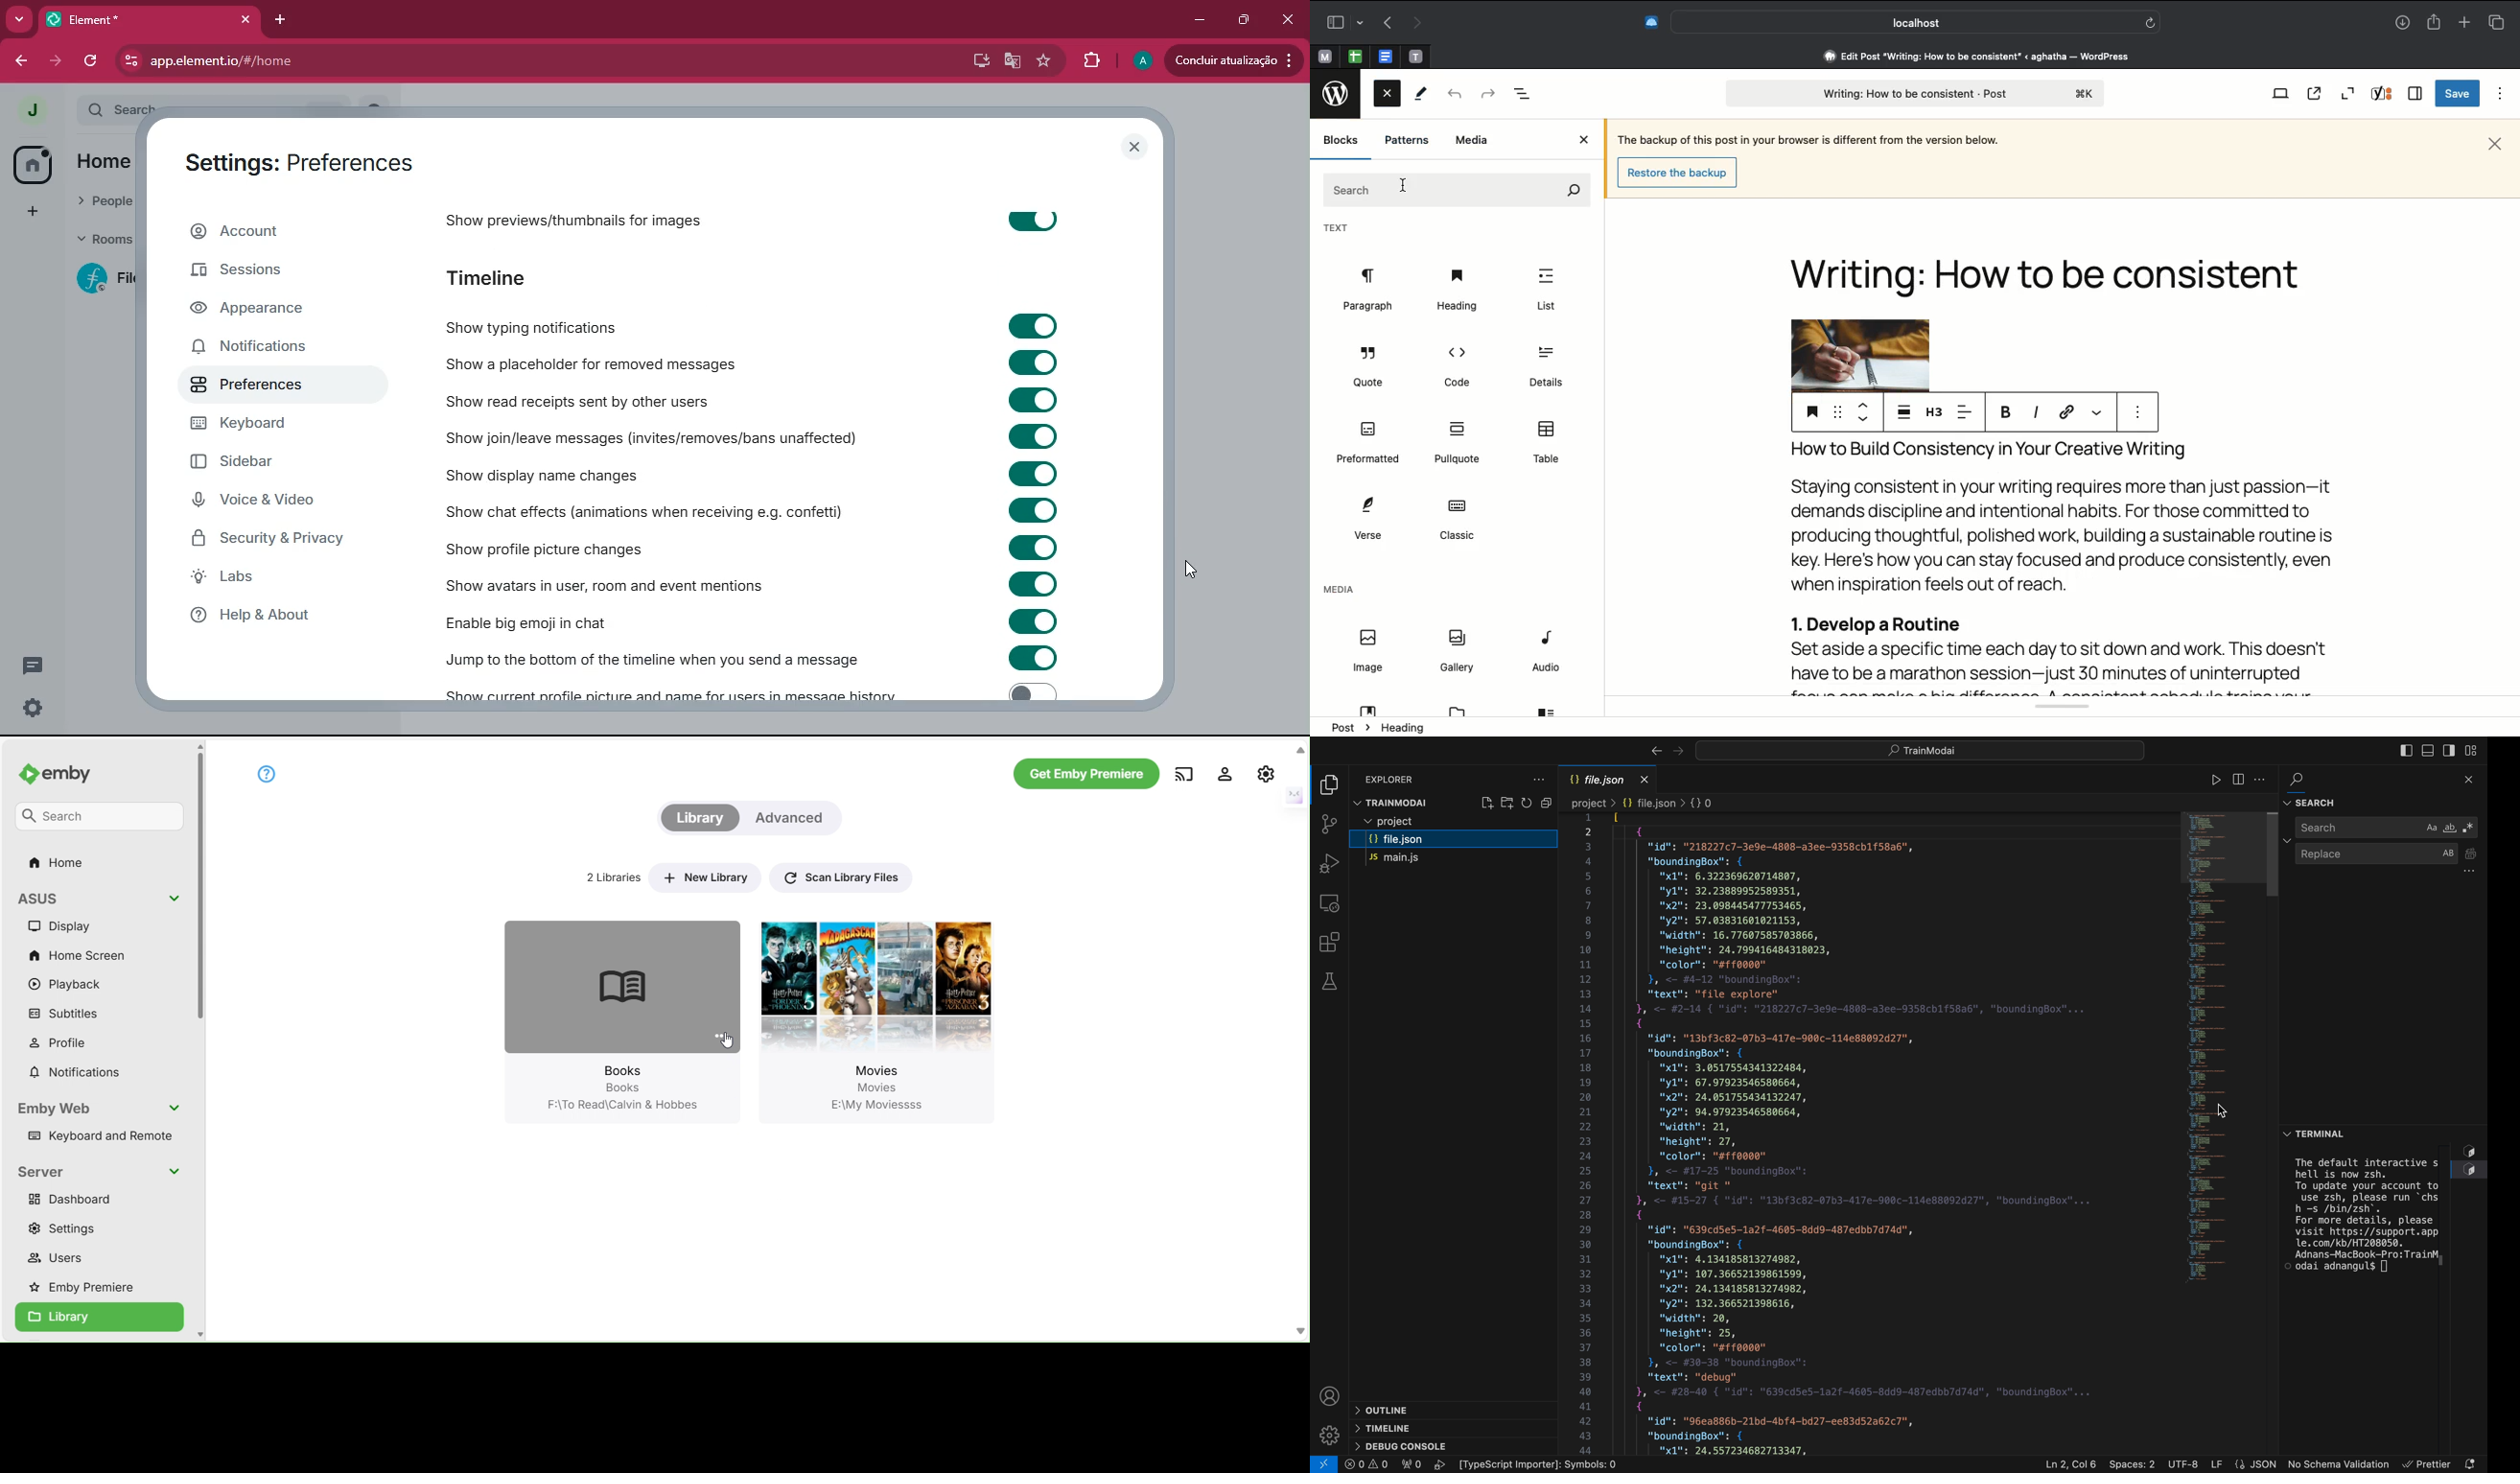 The width and height of the screenshot is (2520, 1484). Describe the element at coordinates (2277, 95) in the screenshot. I see `View` at that location.